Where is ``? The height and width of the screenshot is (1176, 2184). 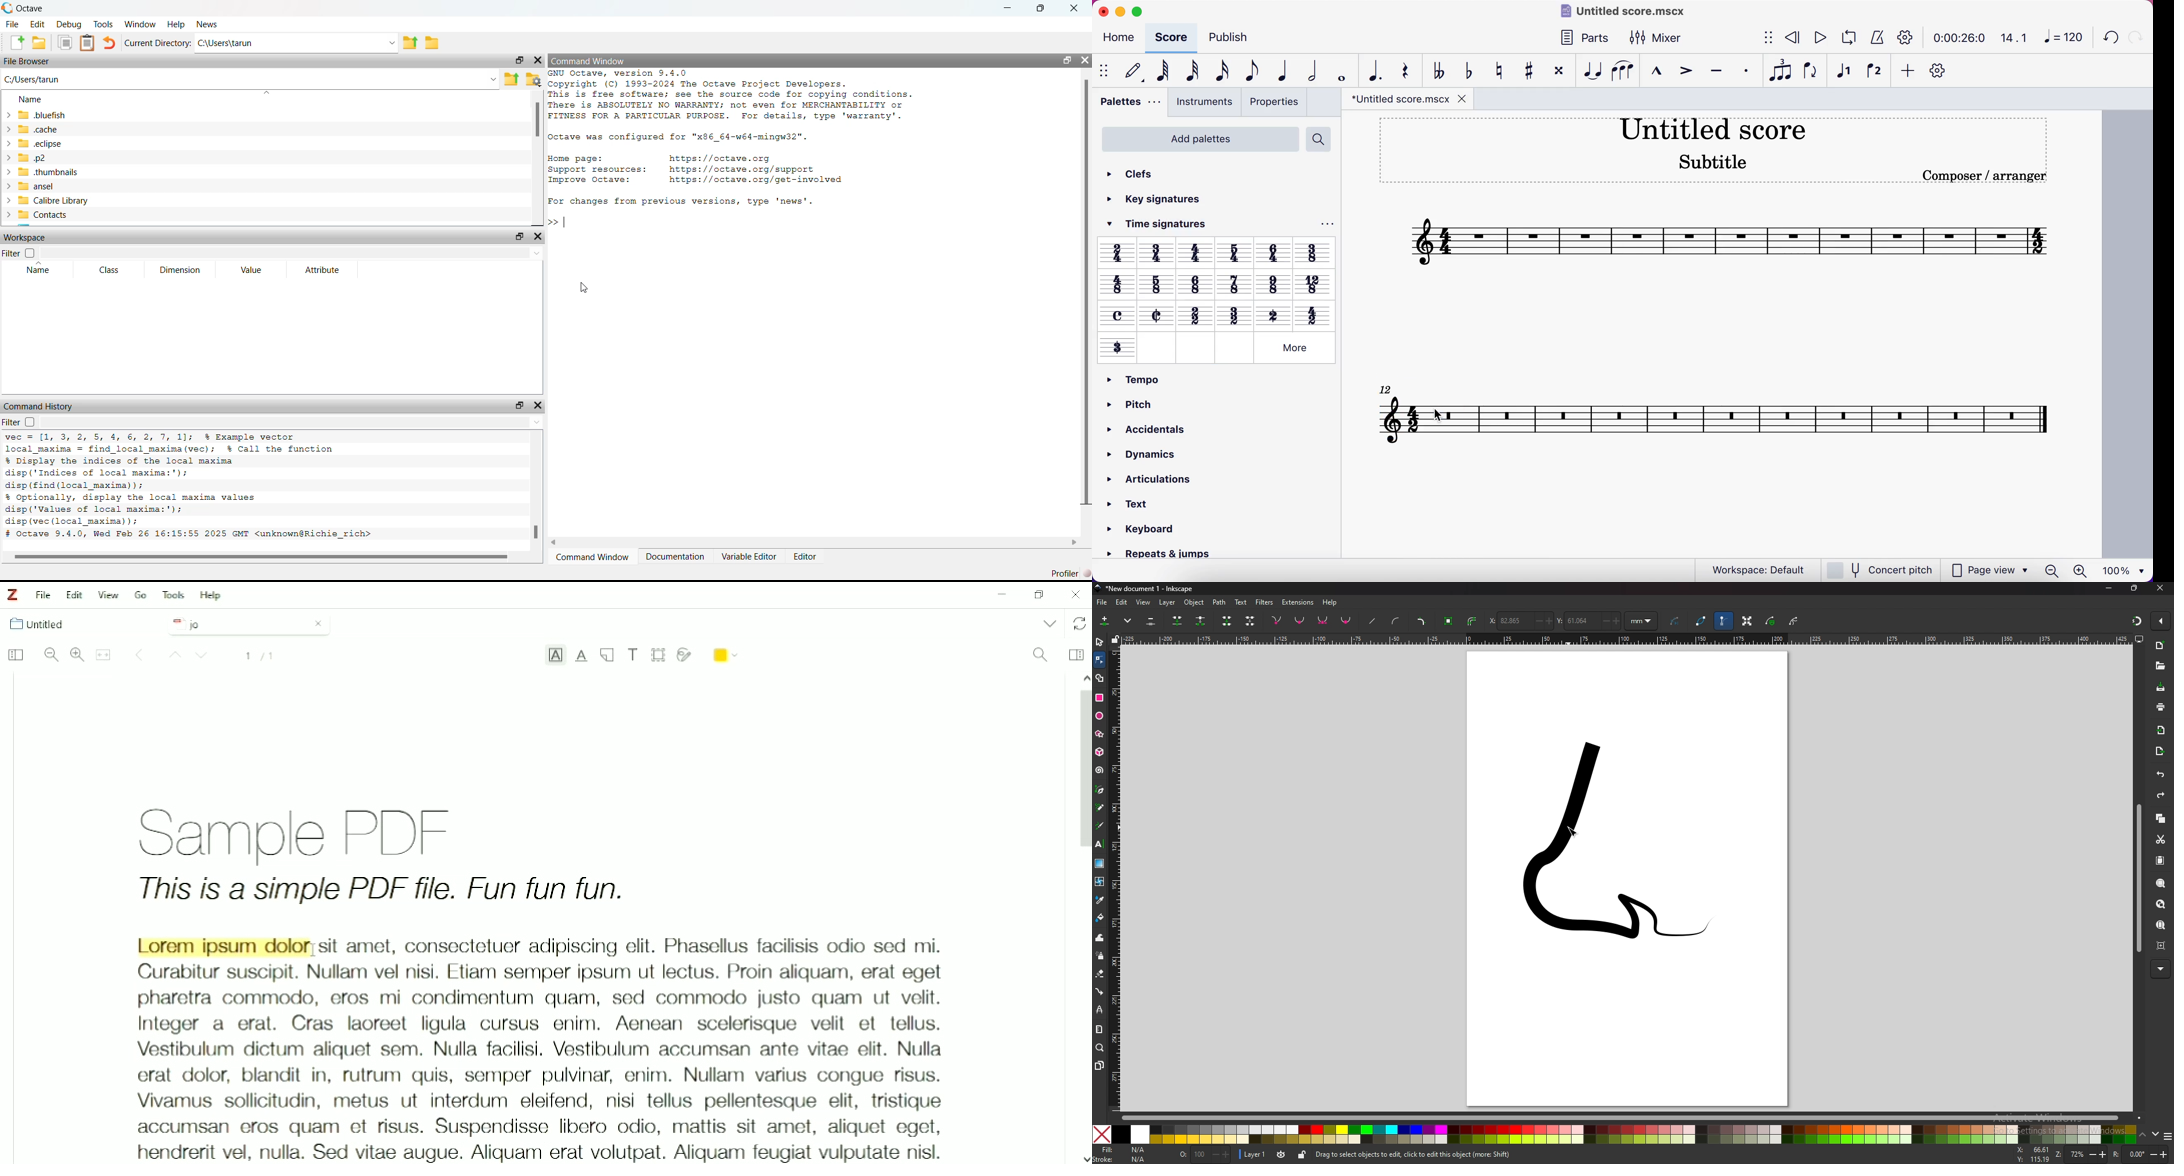
 is located at coordinates (1195, 315).